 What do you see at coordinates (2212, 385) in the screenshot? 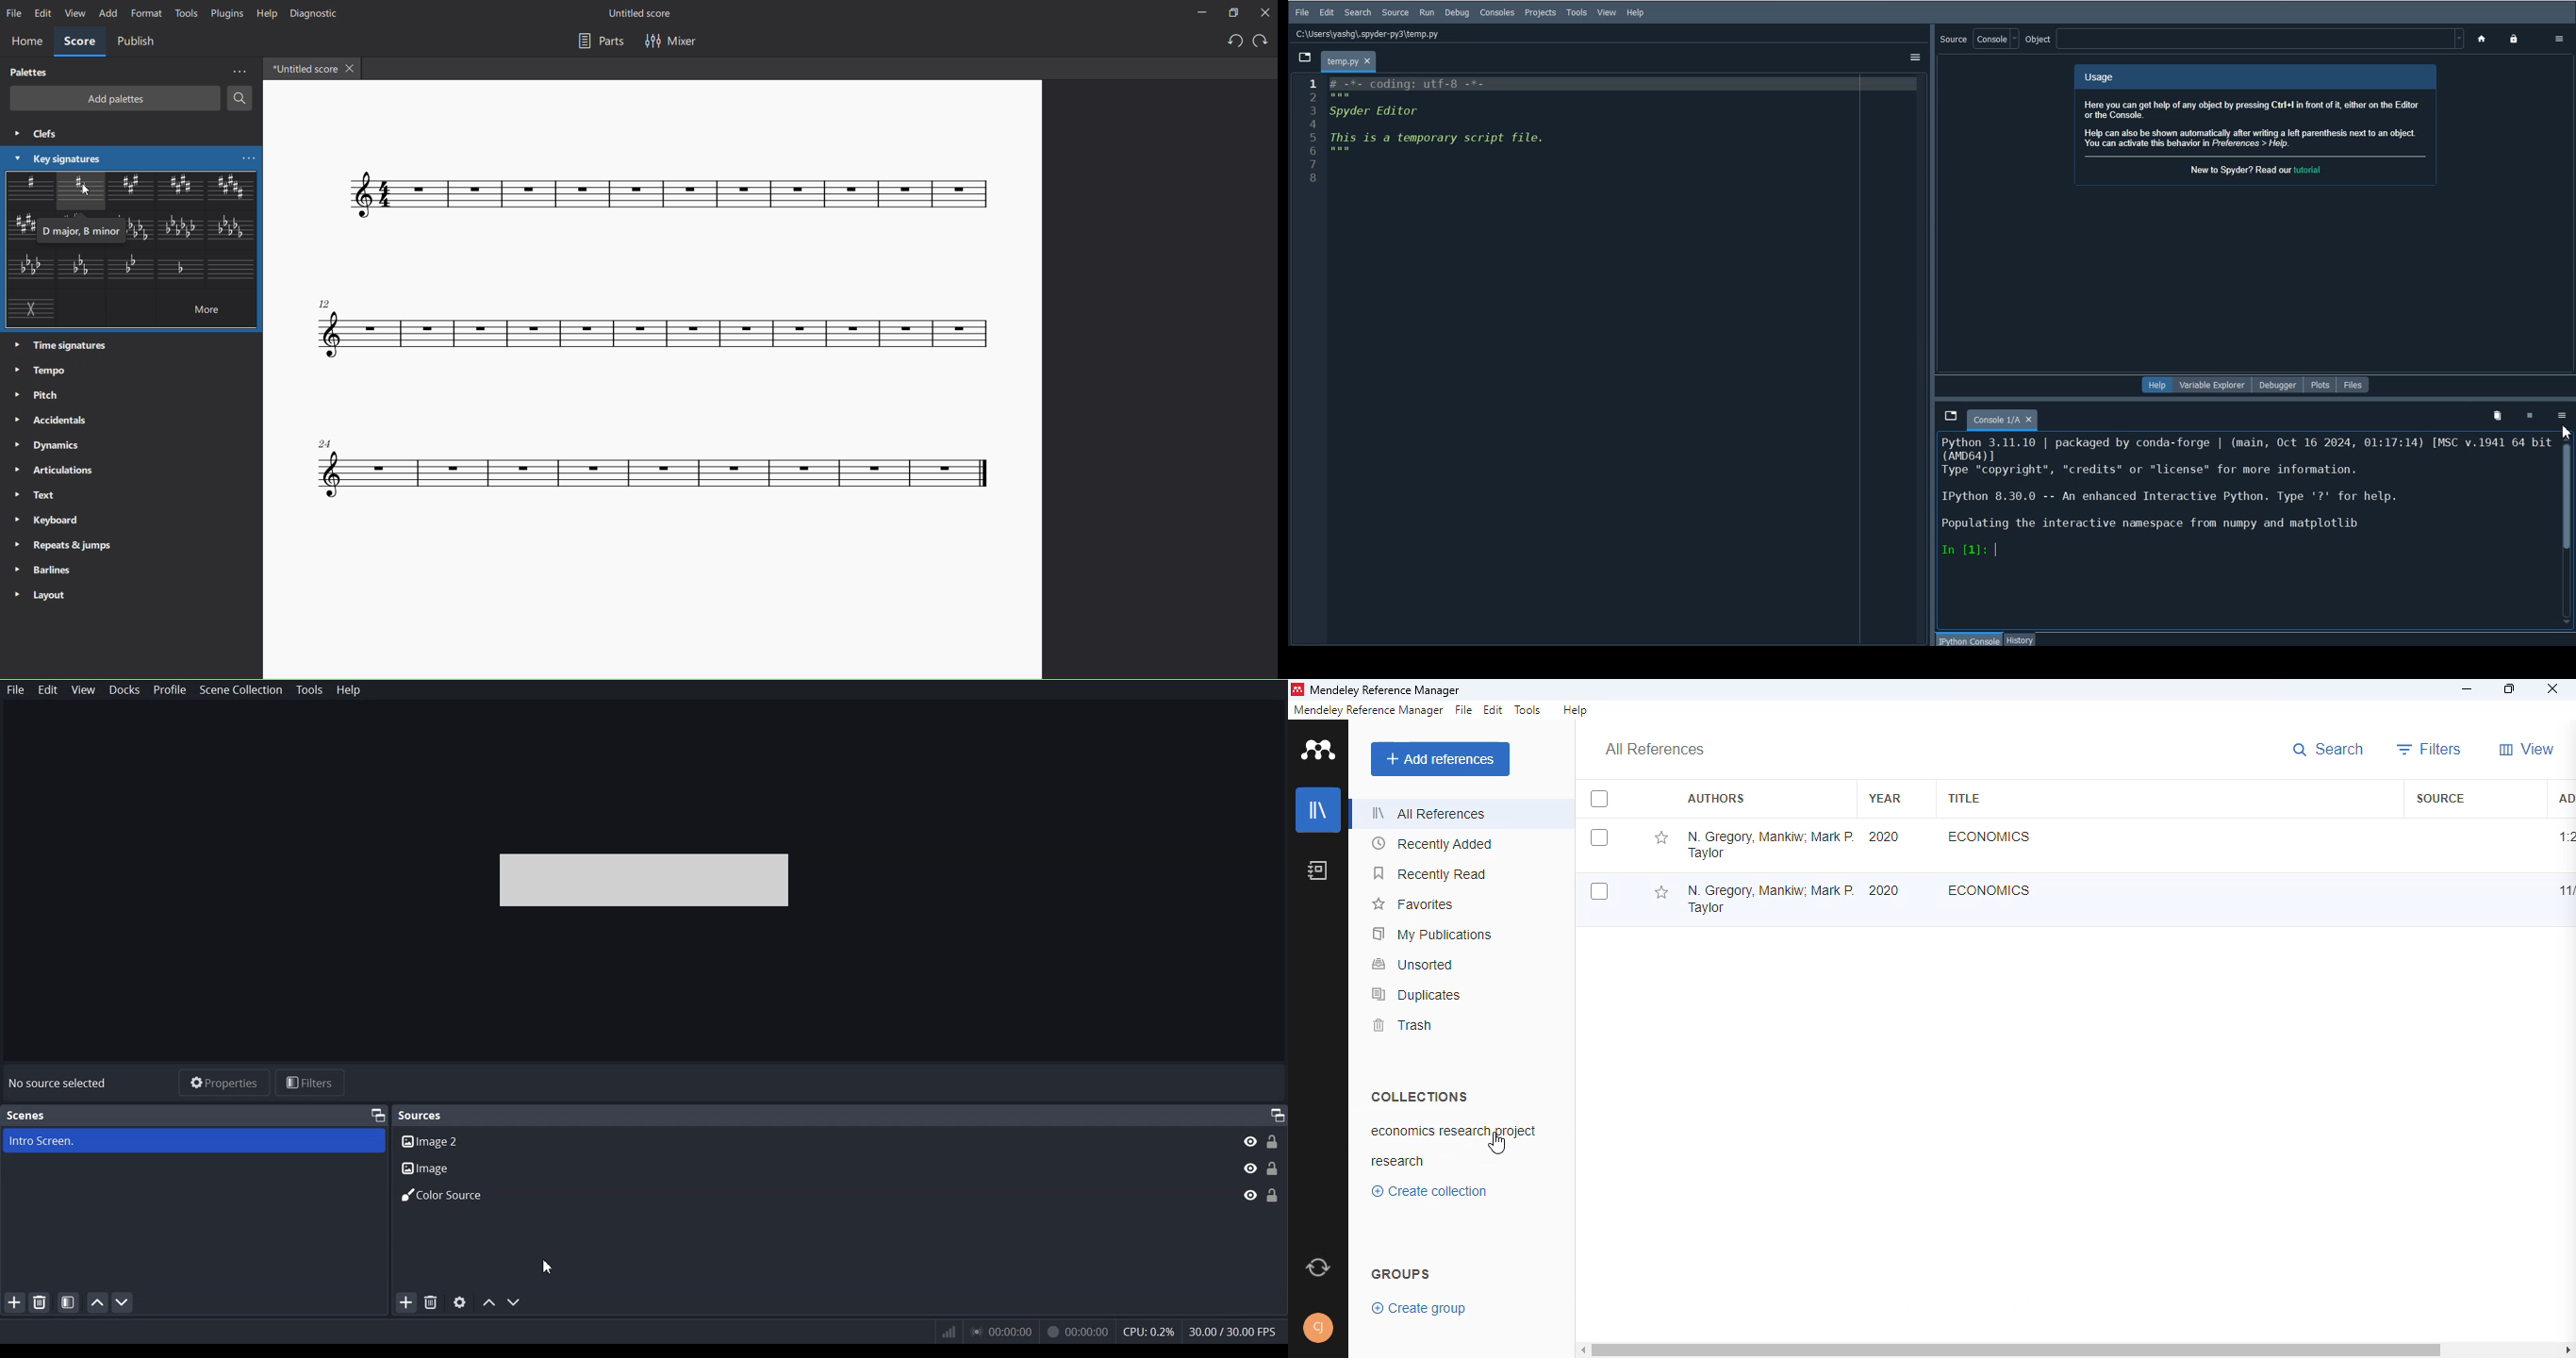
I see `Variable Explorer` at bounding box center [2212, 385].